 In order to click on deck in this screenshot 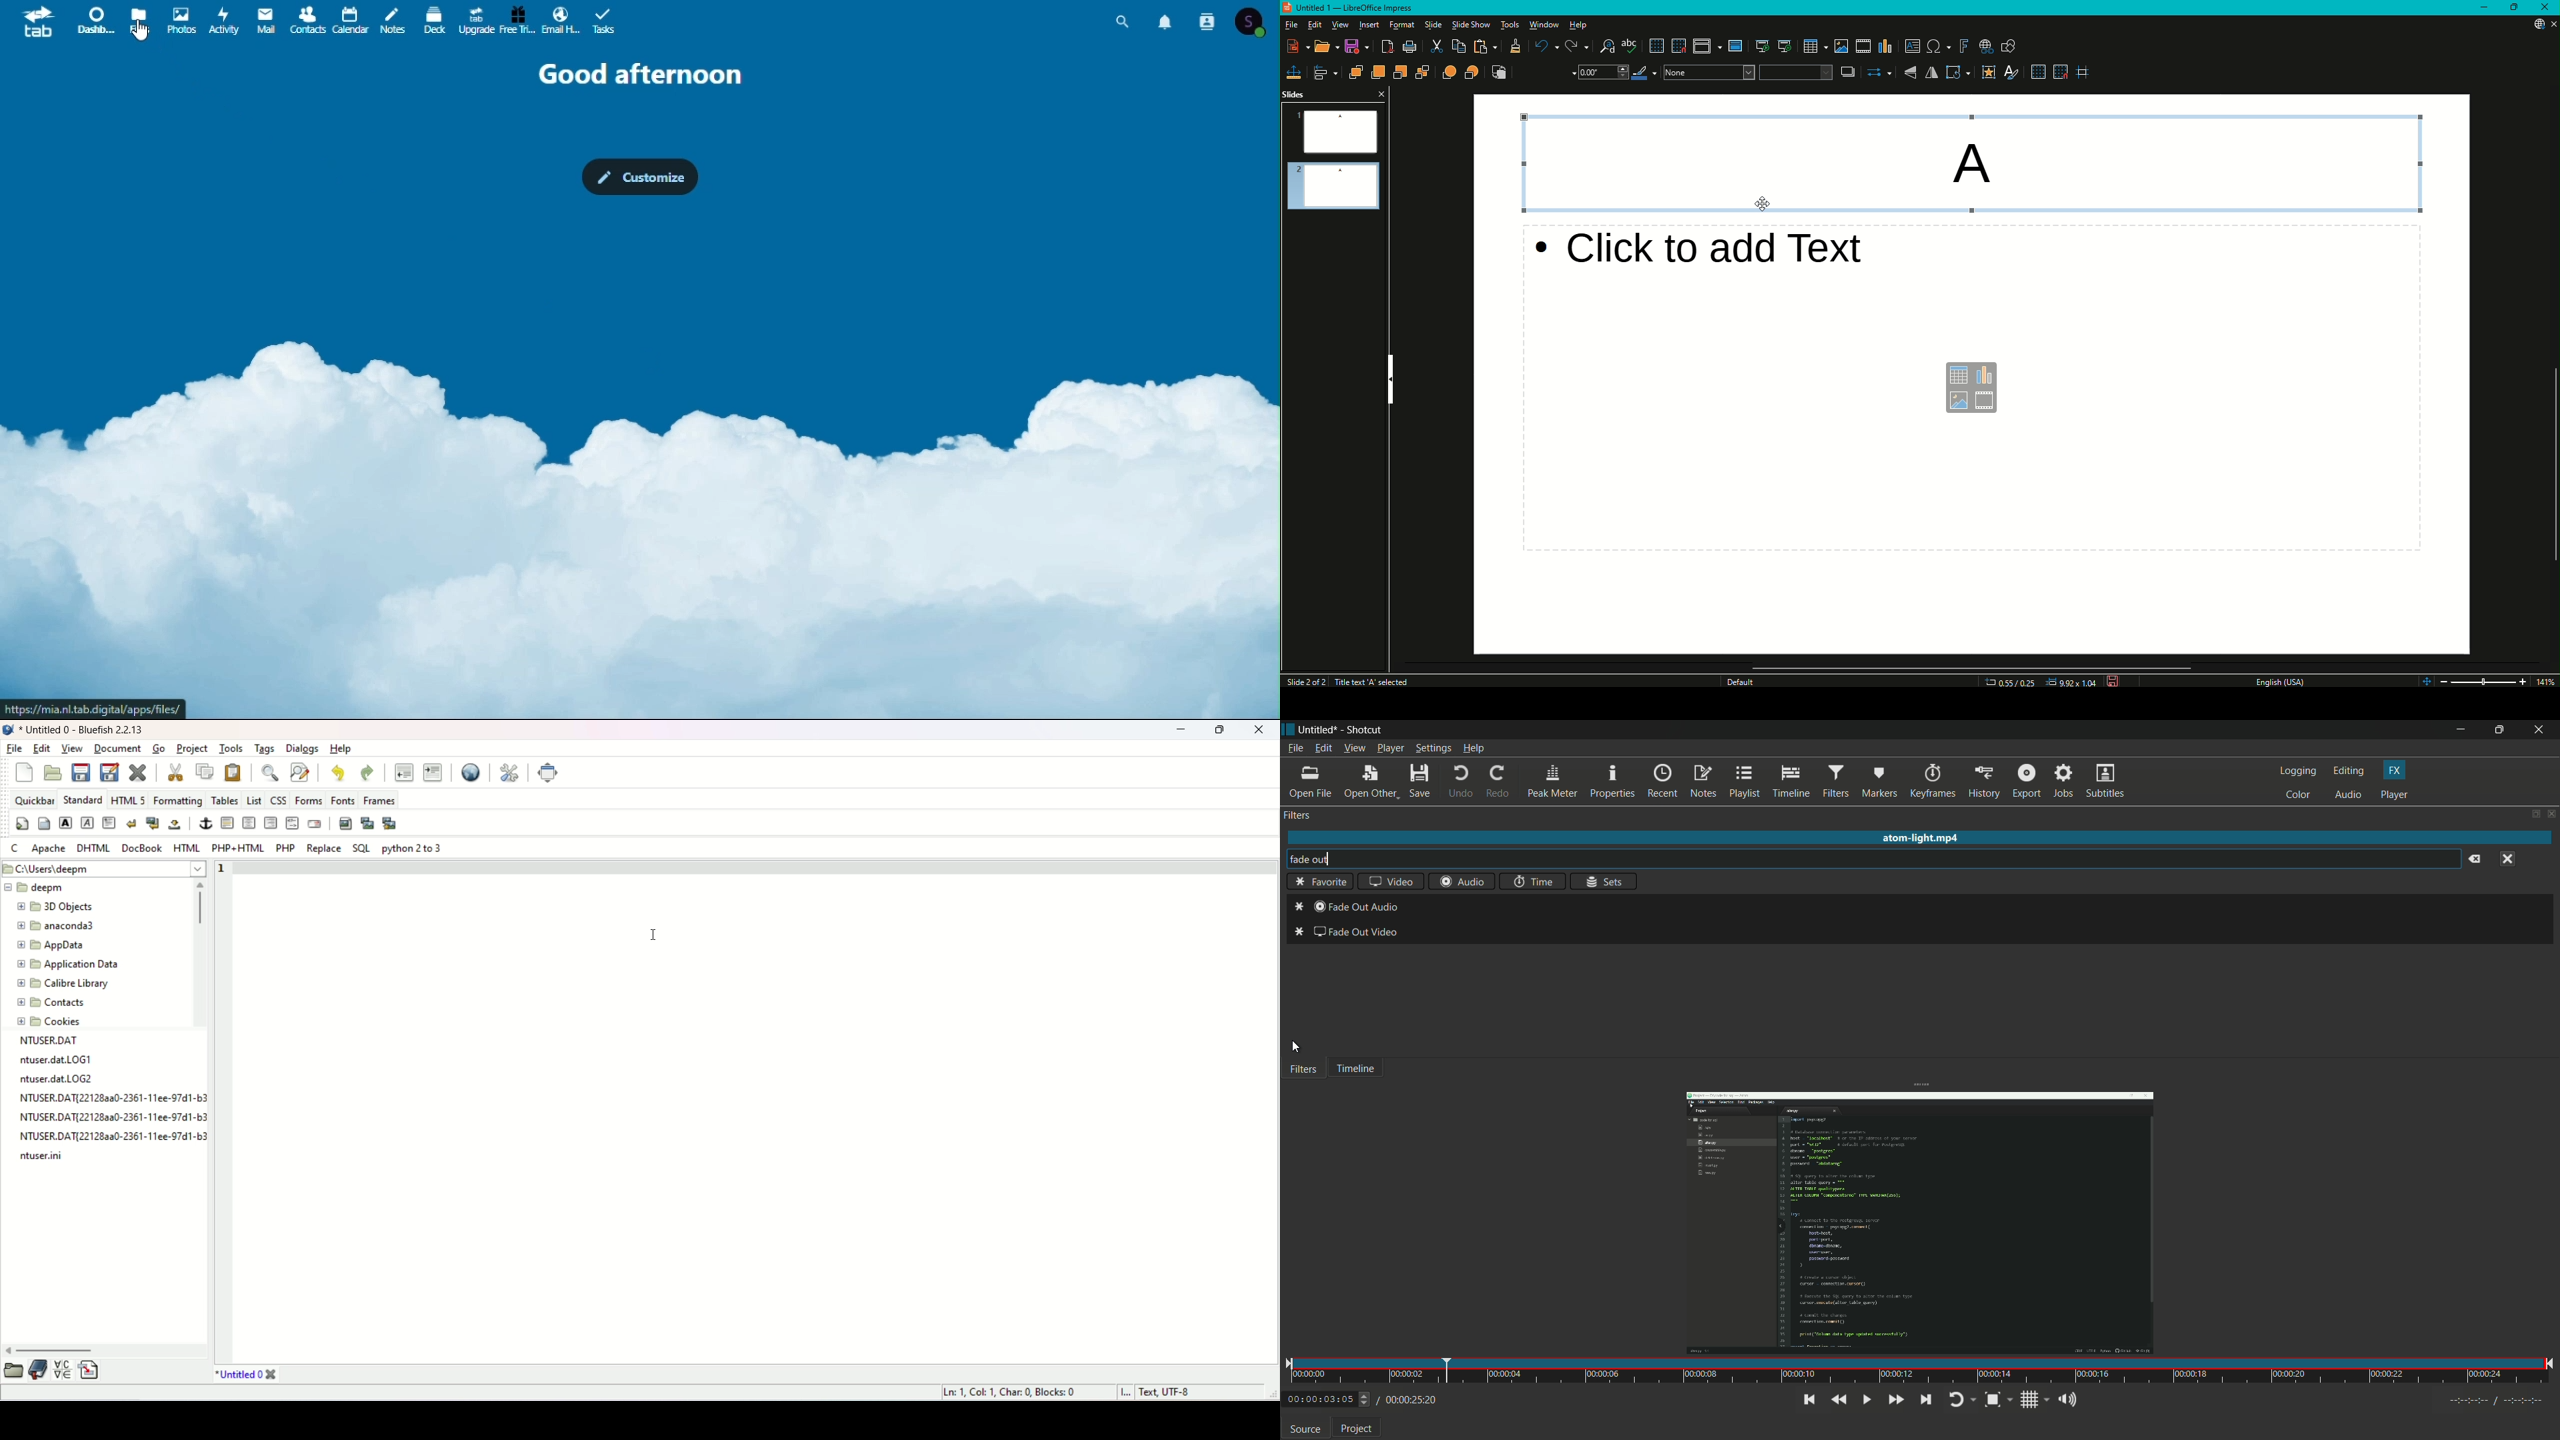, I will do `click(435, 20)`.